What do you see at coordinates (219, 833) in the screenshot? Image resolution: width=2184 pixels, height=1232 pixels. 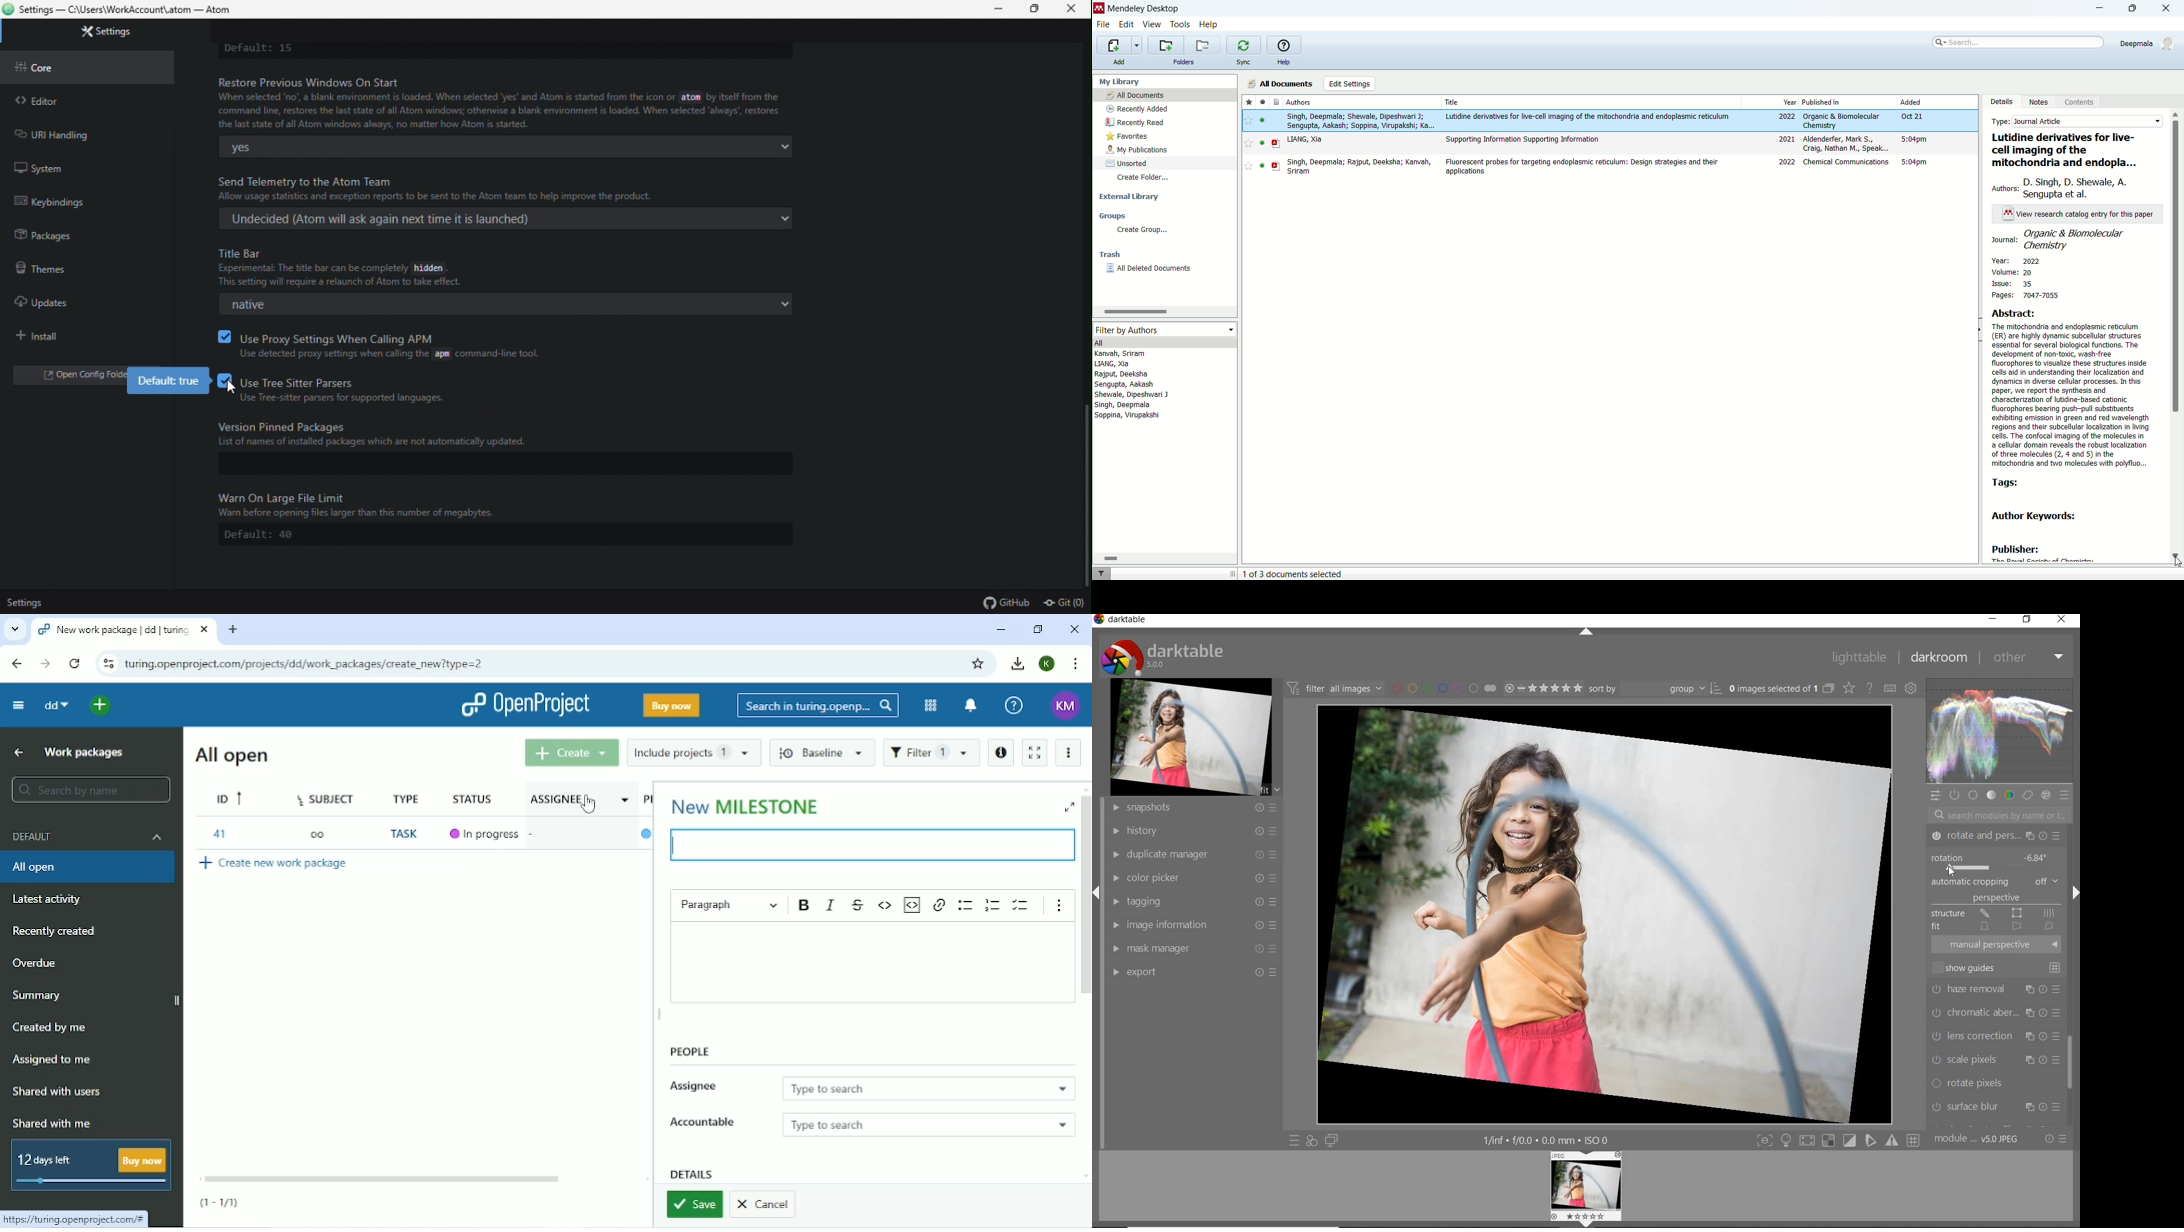 I see `41` at bounding box center [219, 833].